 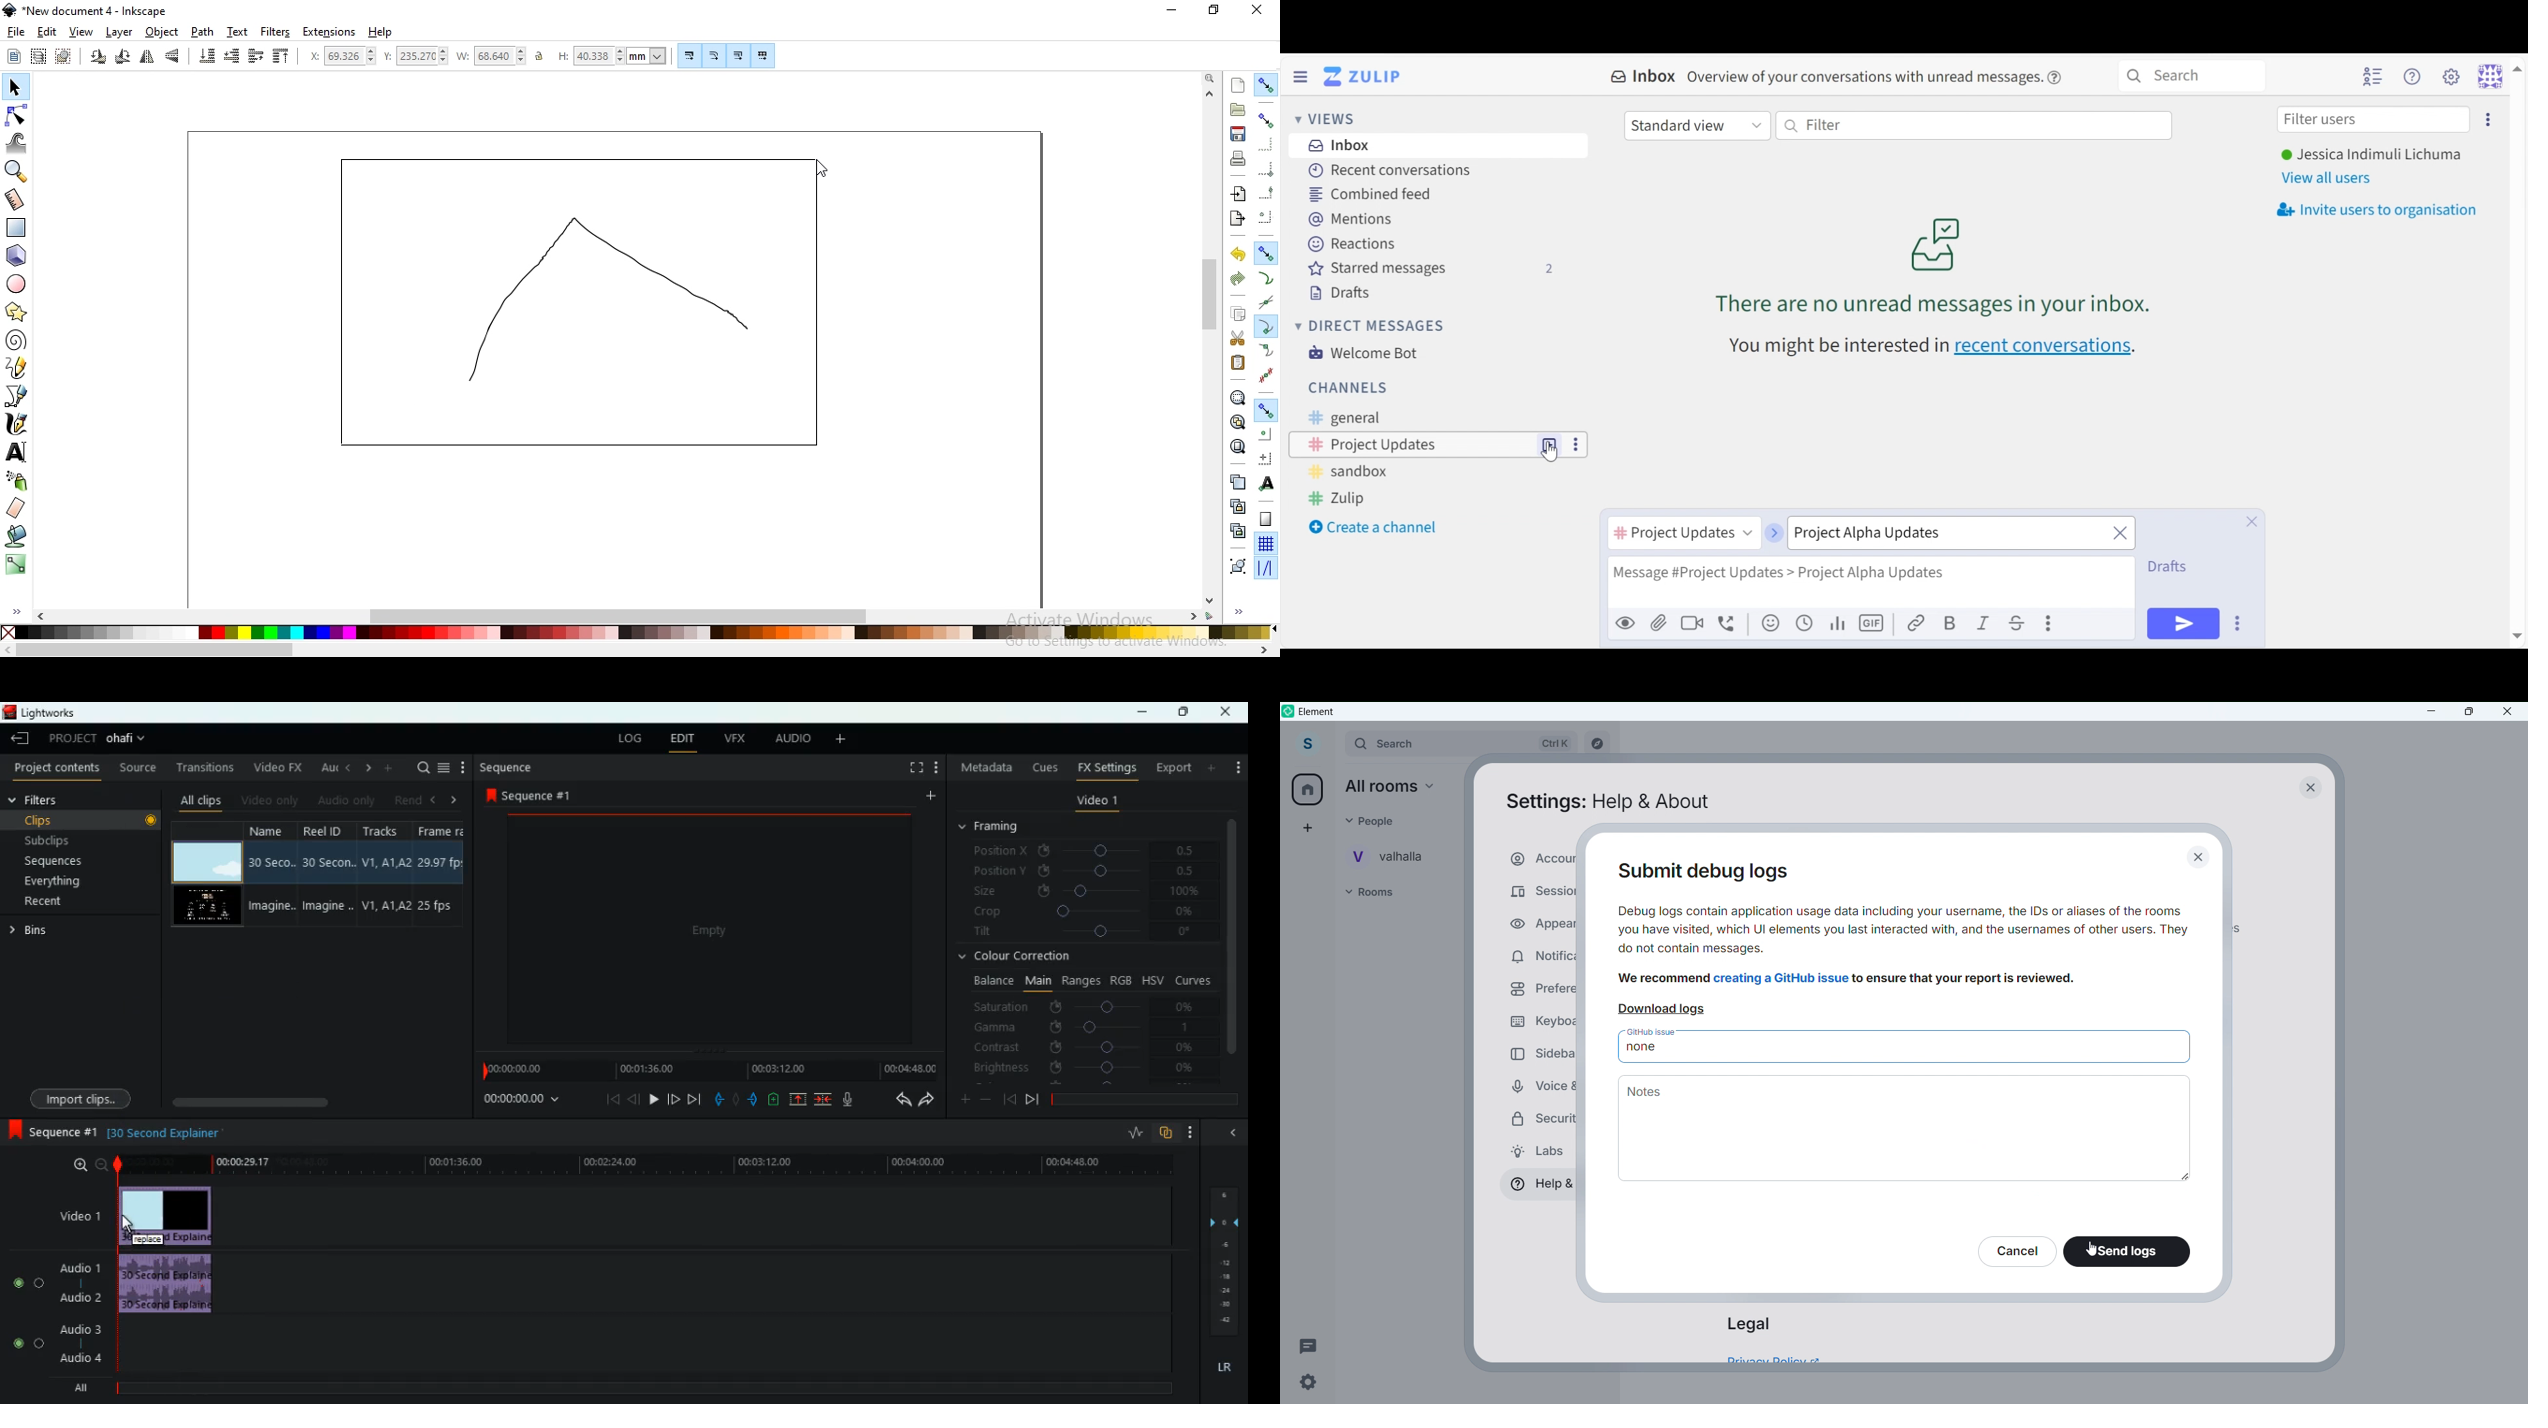 I want to click on Add voice call, so click(x=1728, y=623).